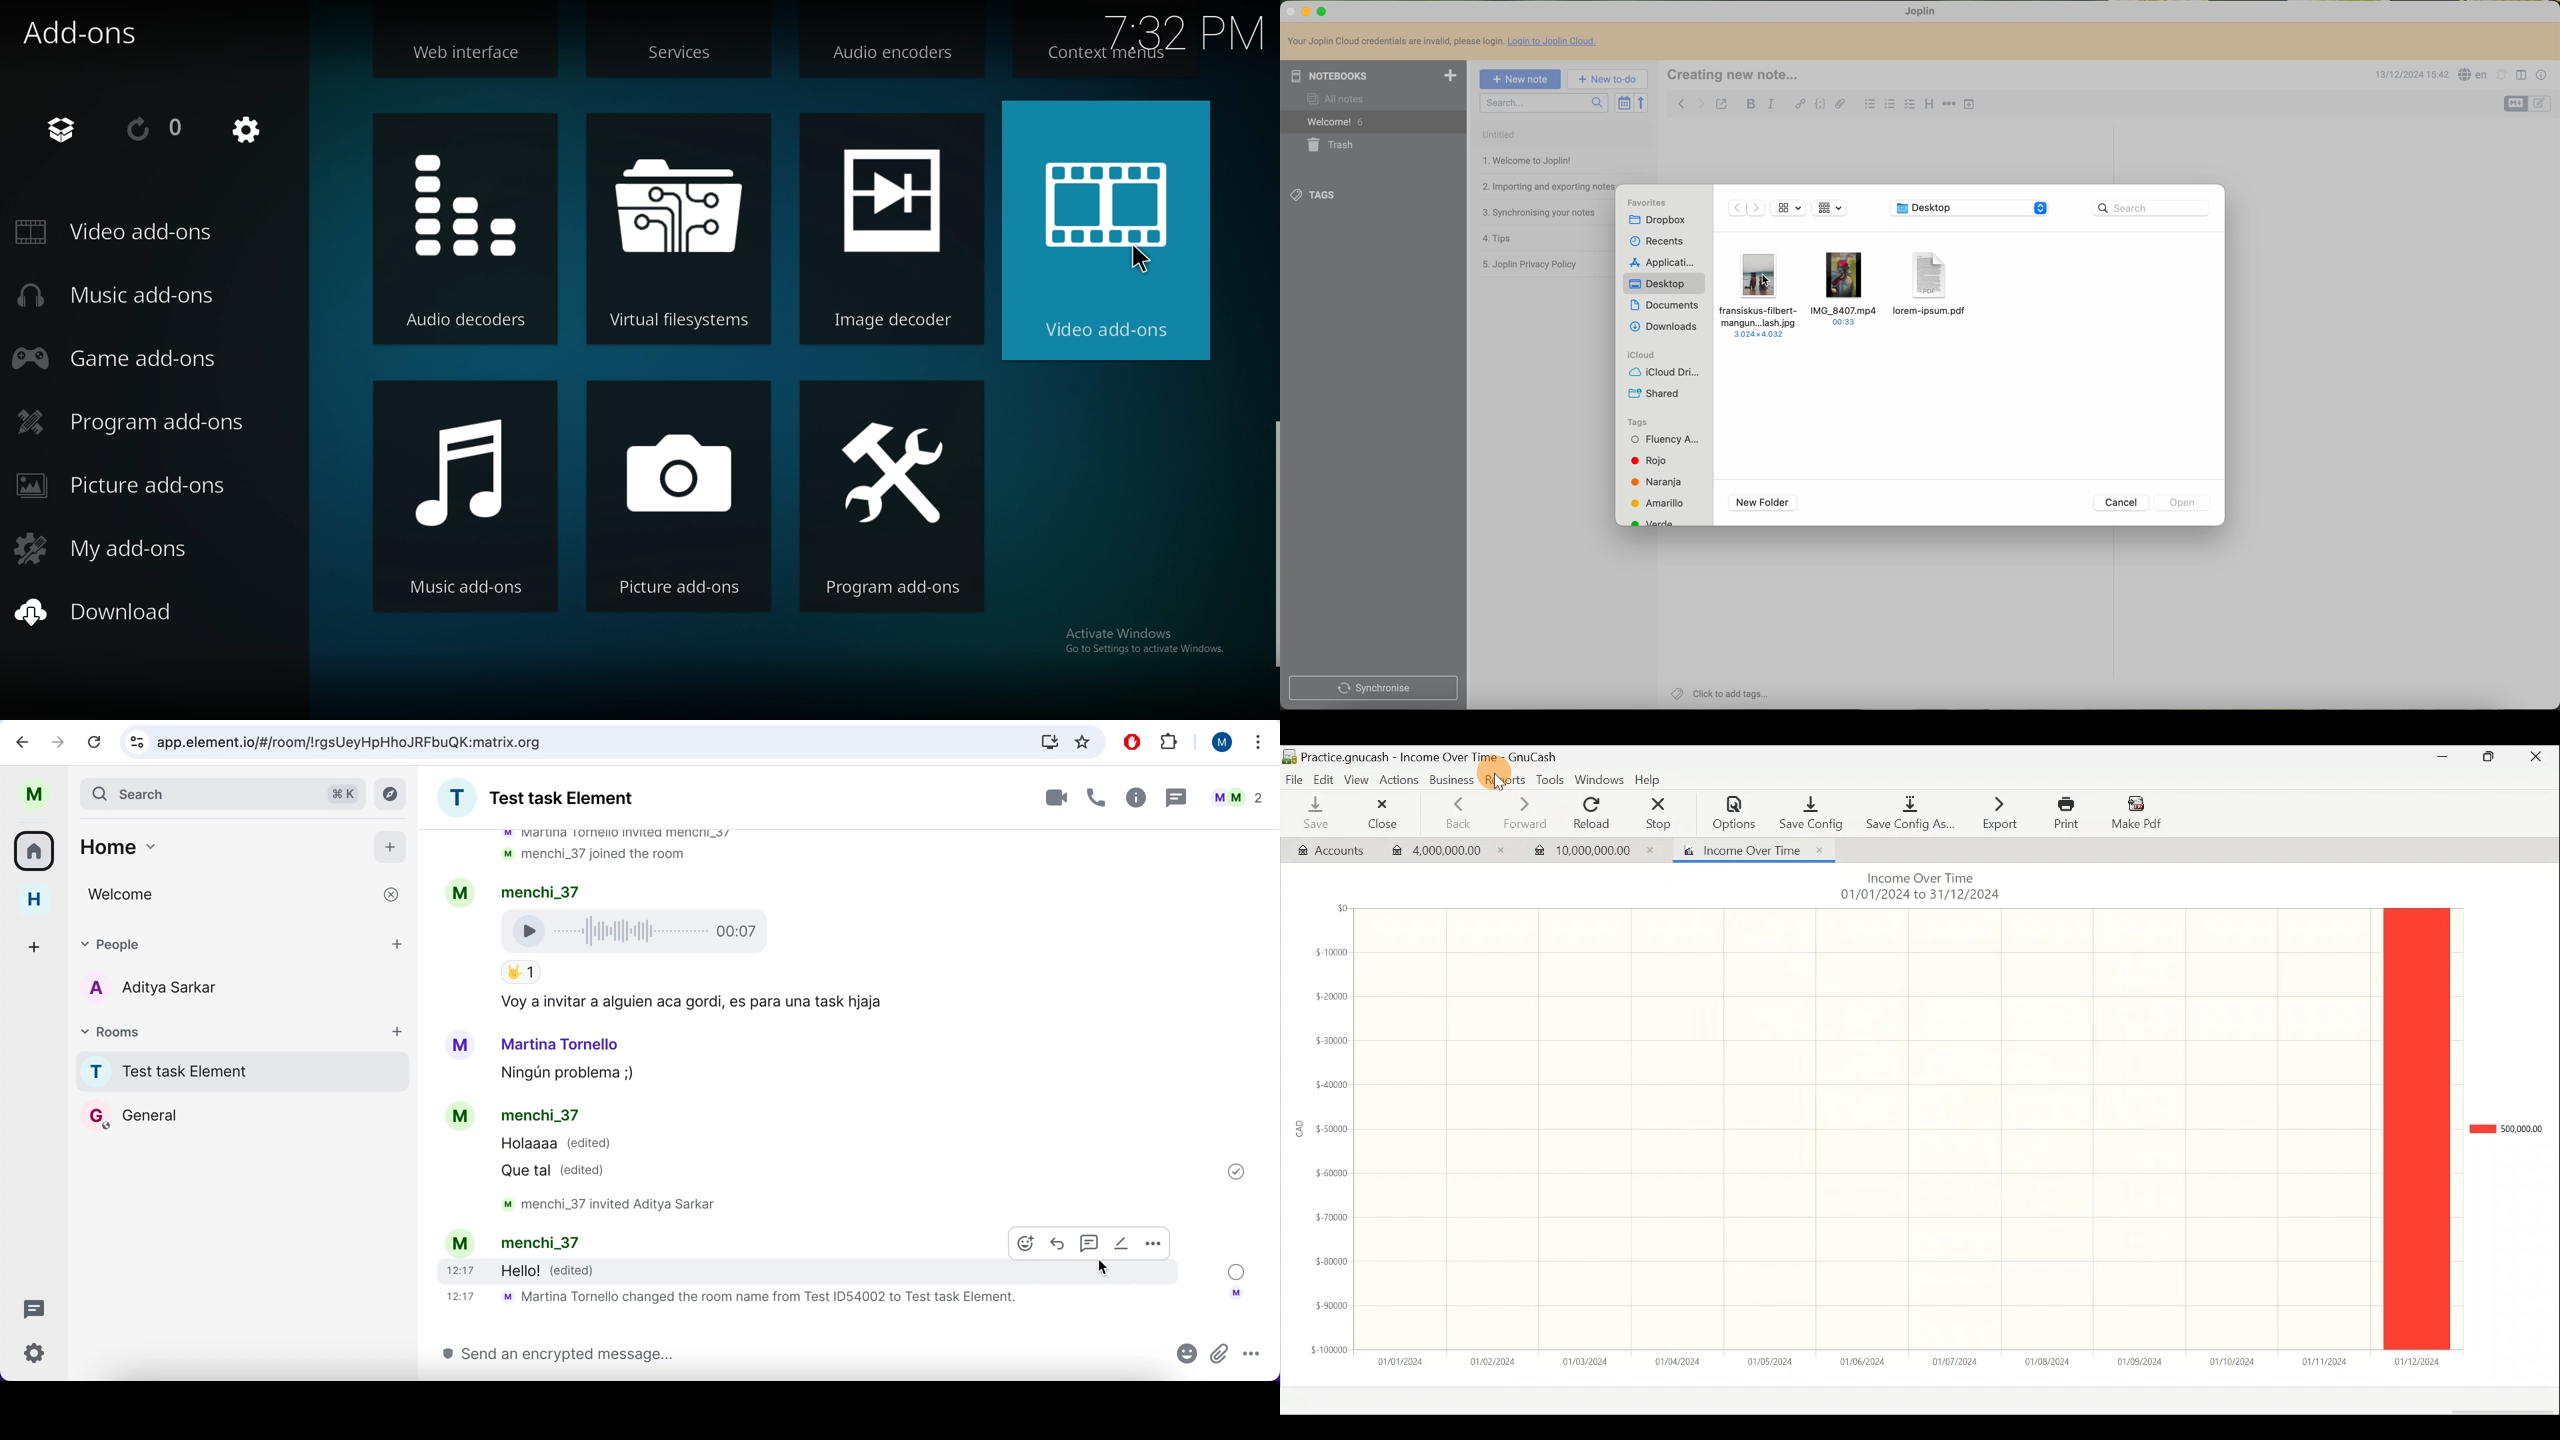  I want to click on reverse sort order, so click(1642, 103).